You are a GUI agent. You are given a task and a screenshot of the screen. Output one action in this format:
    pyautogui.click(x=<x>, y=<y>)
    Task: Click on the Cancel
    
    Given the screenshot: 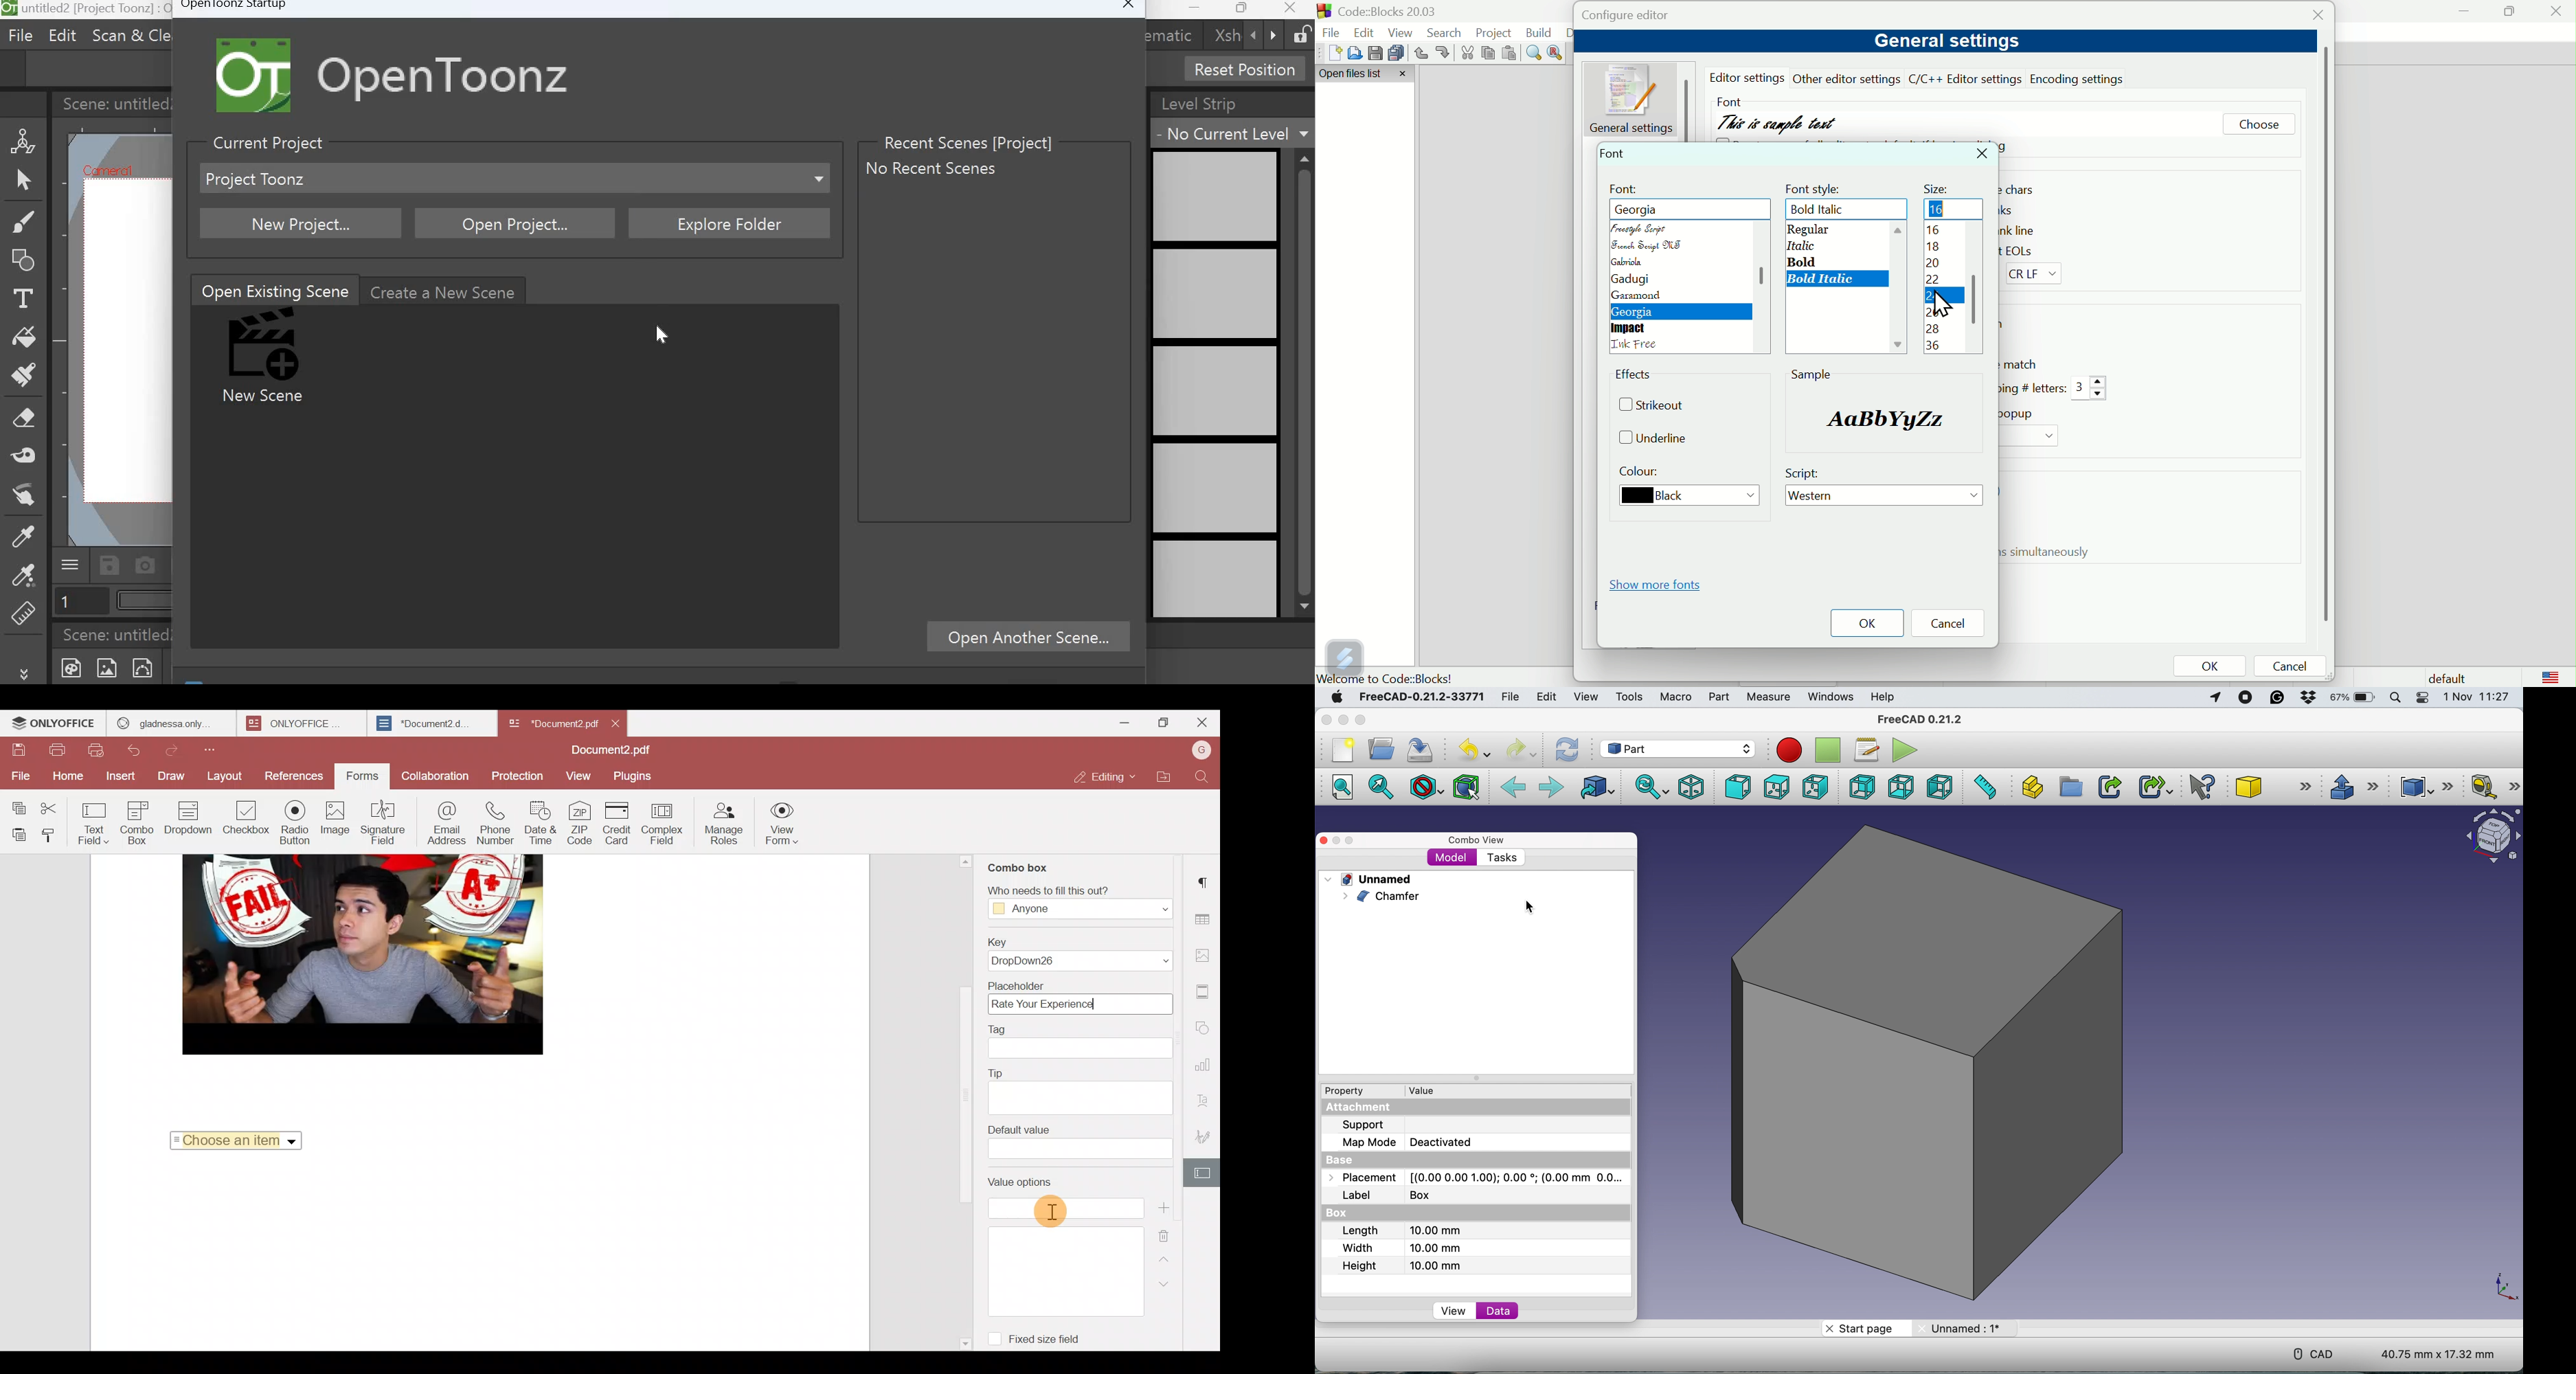 What is the action you would take?
    pyautogui.click(x=1953, y=624)
    